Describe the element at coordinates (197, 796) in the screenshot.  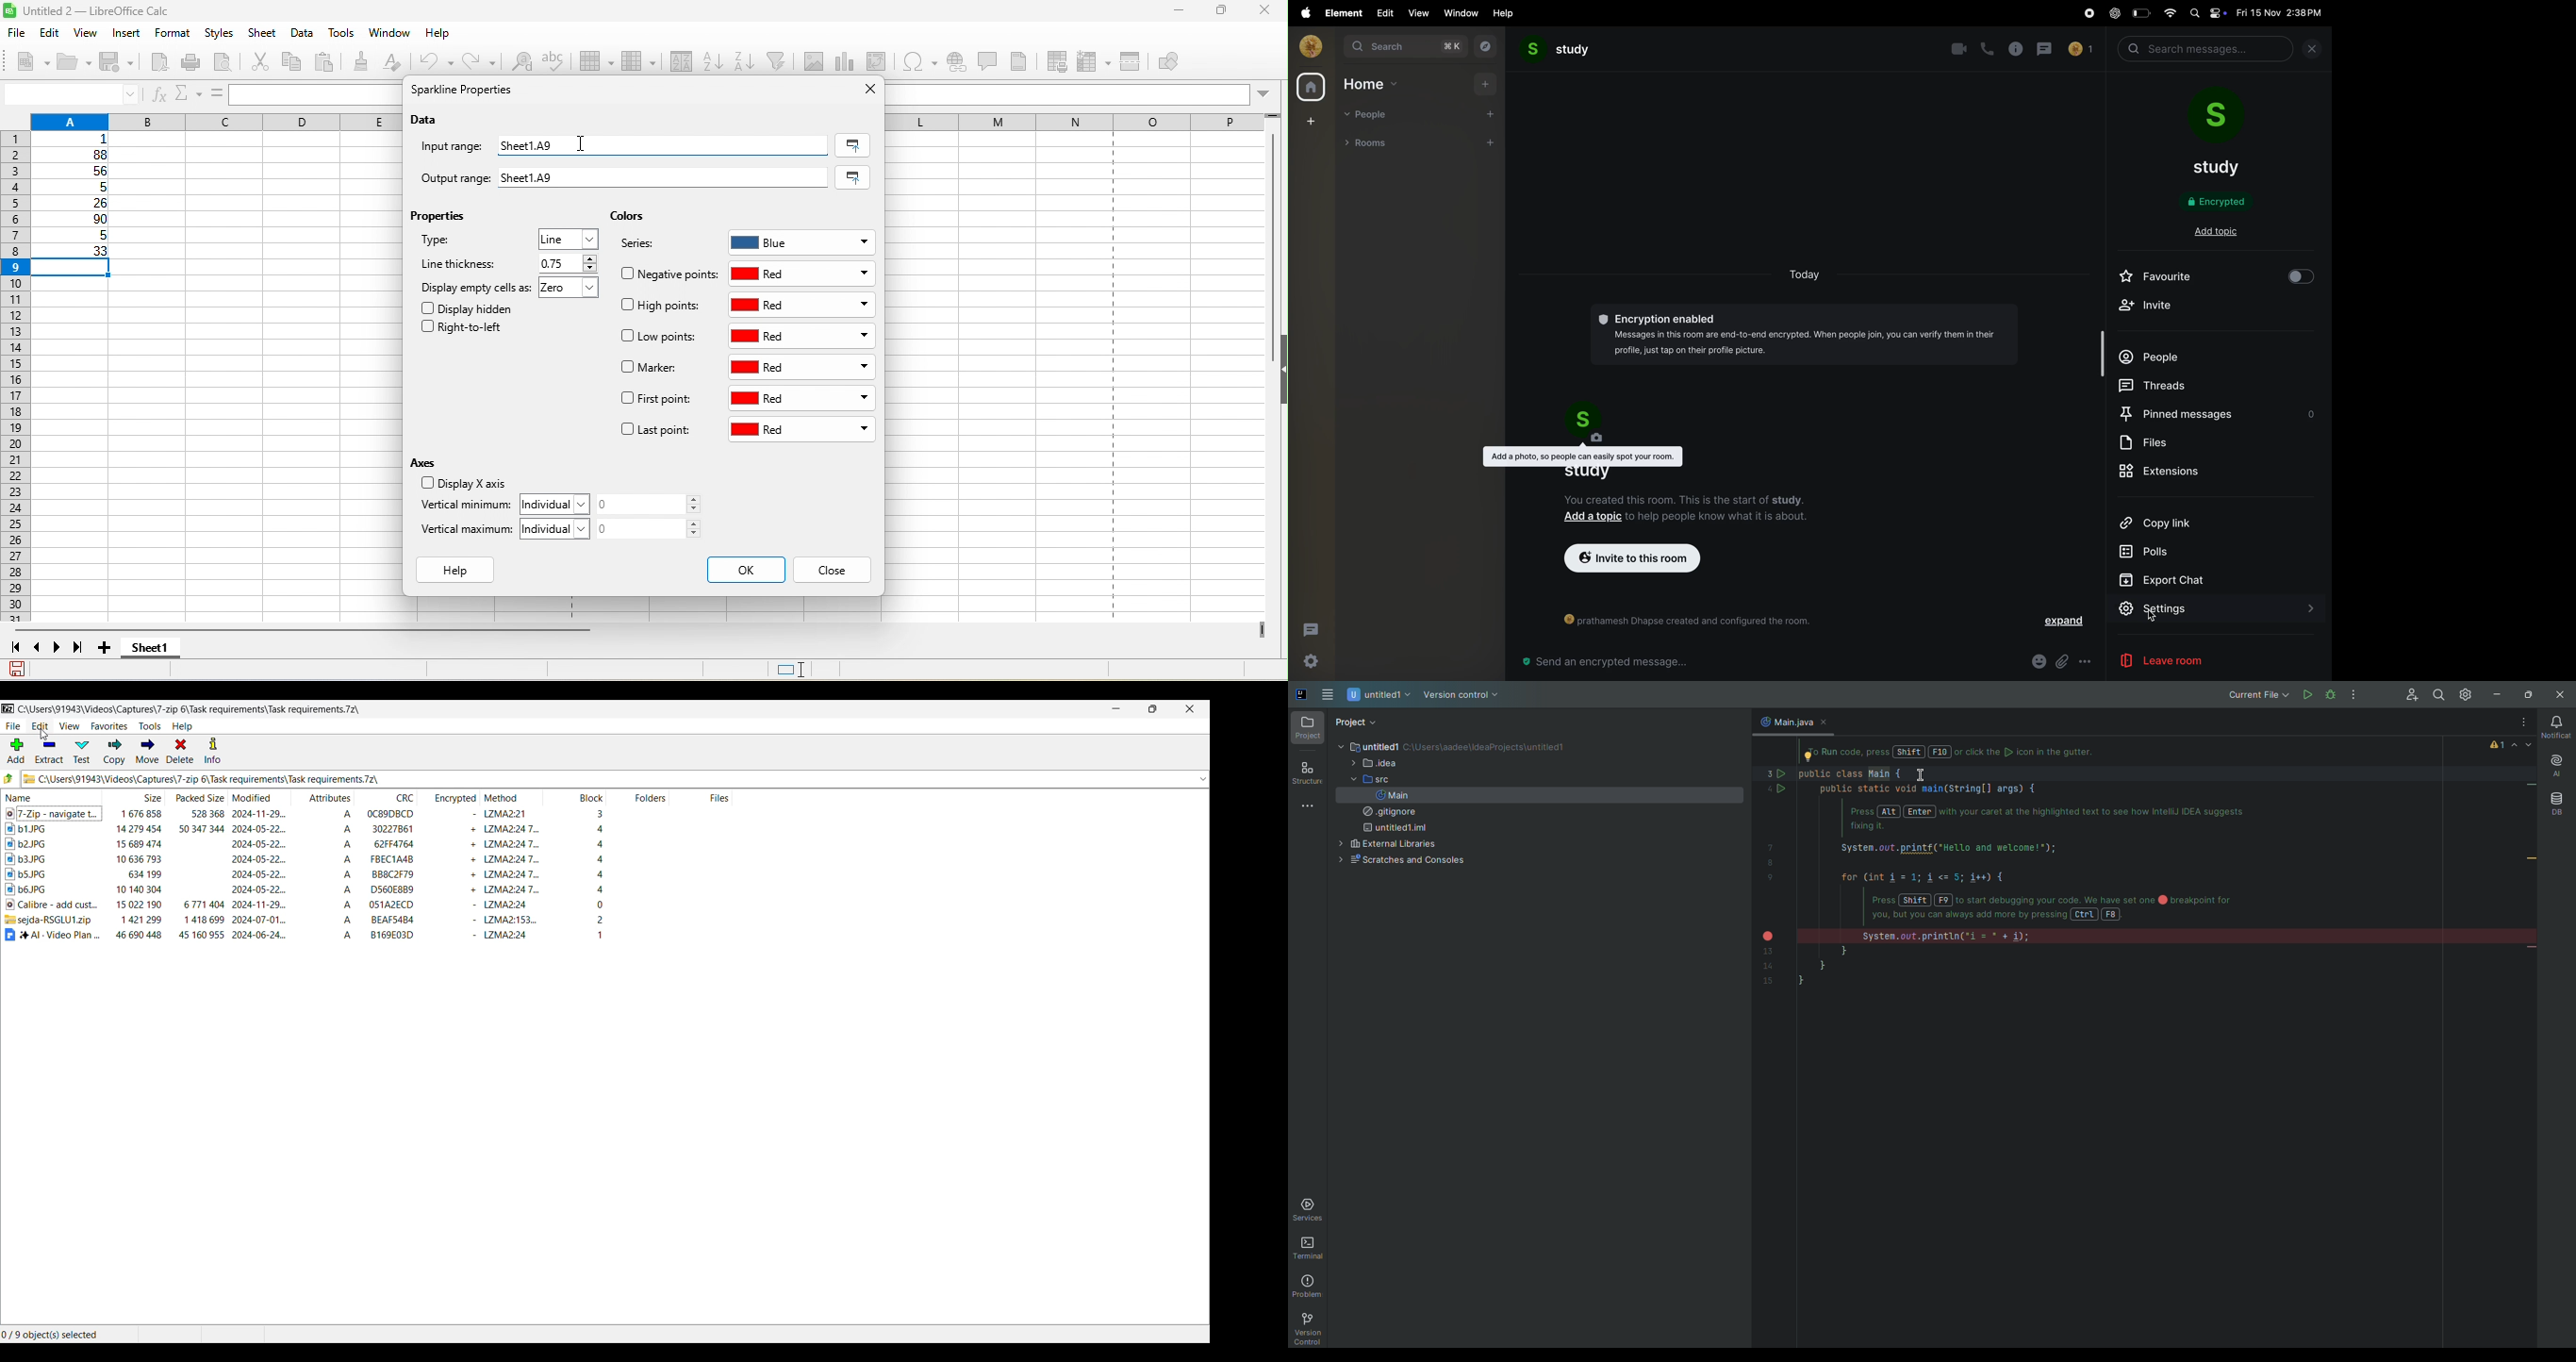
I see `Packed size column` at that location.